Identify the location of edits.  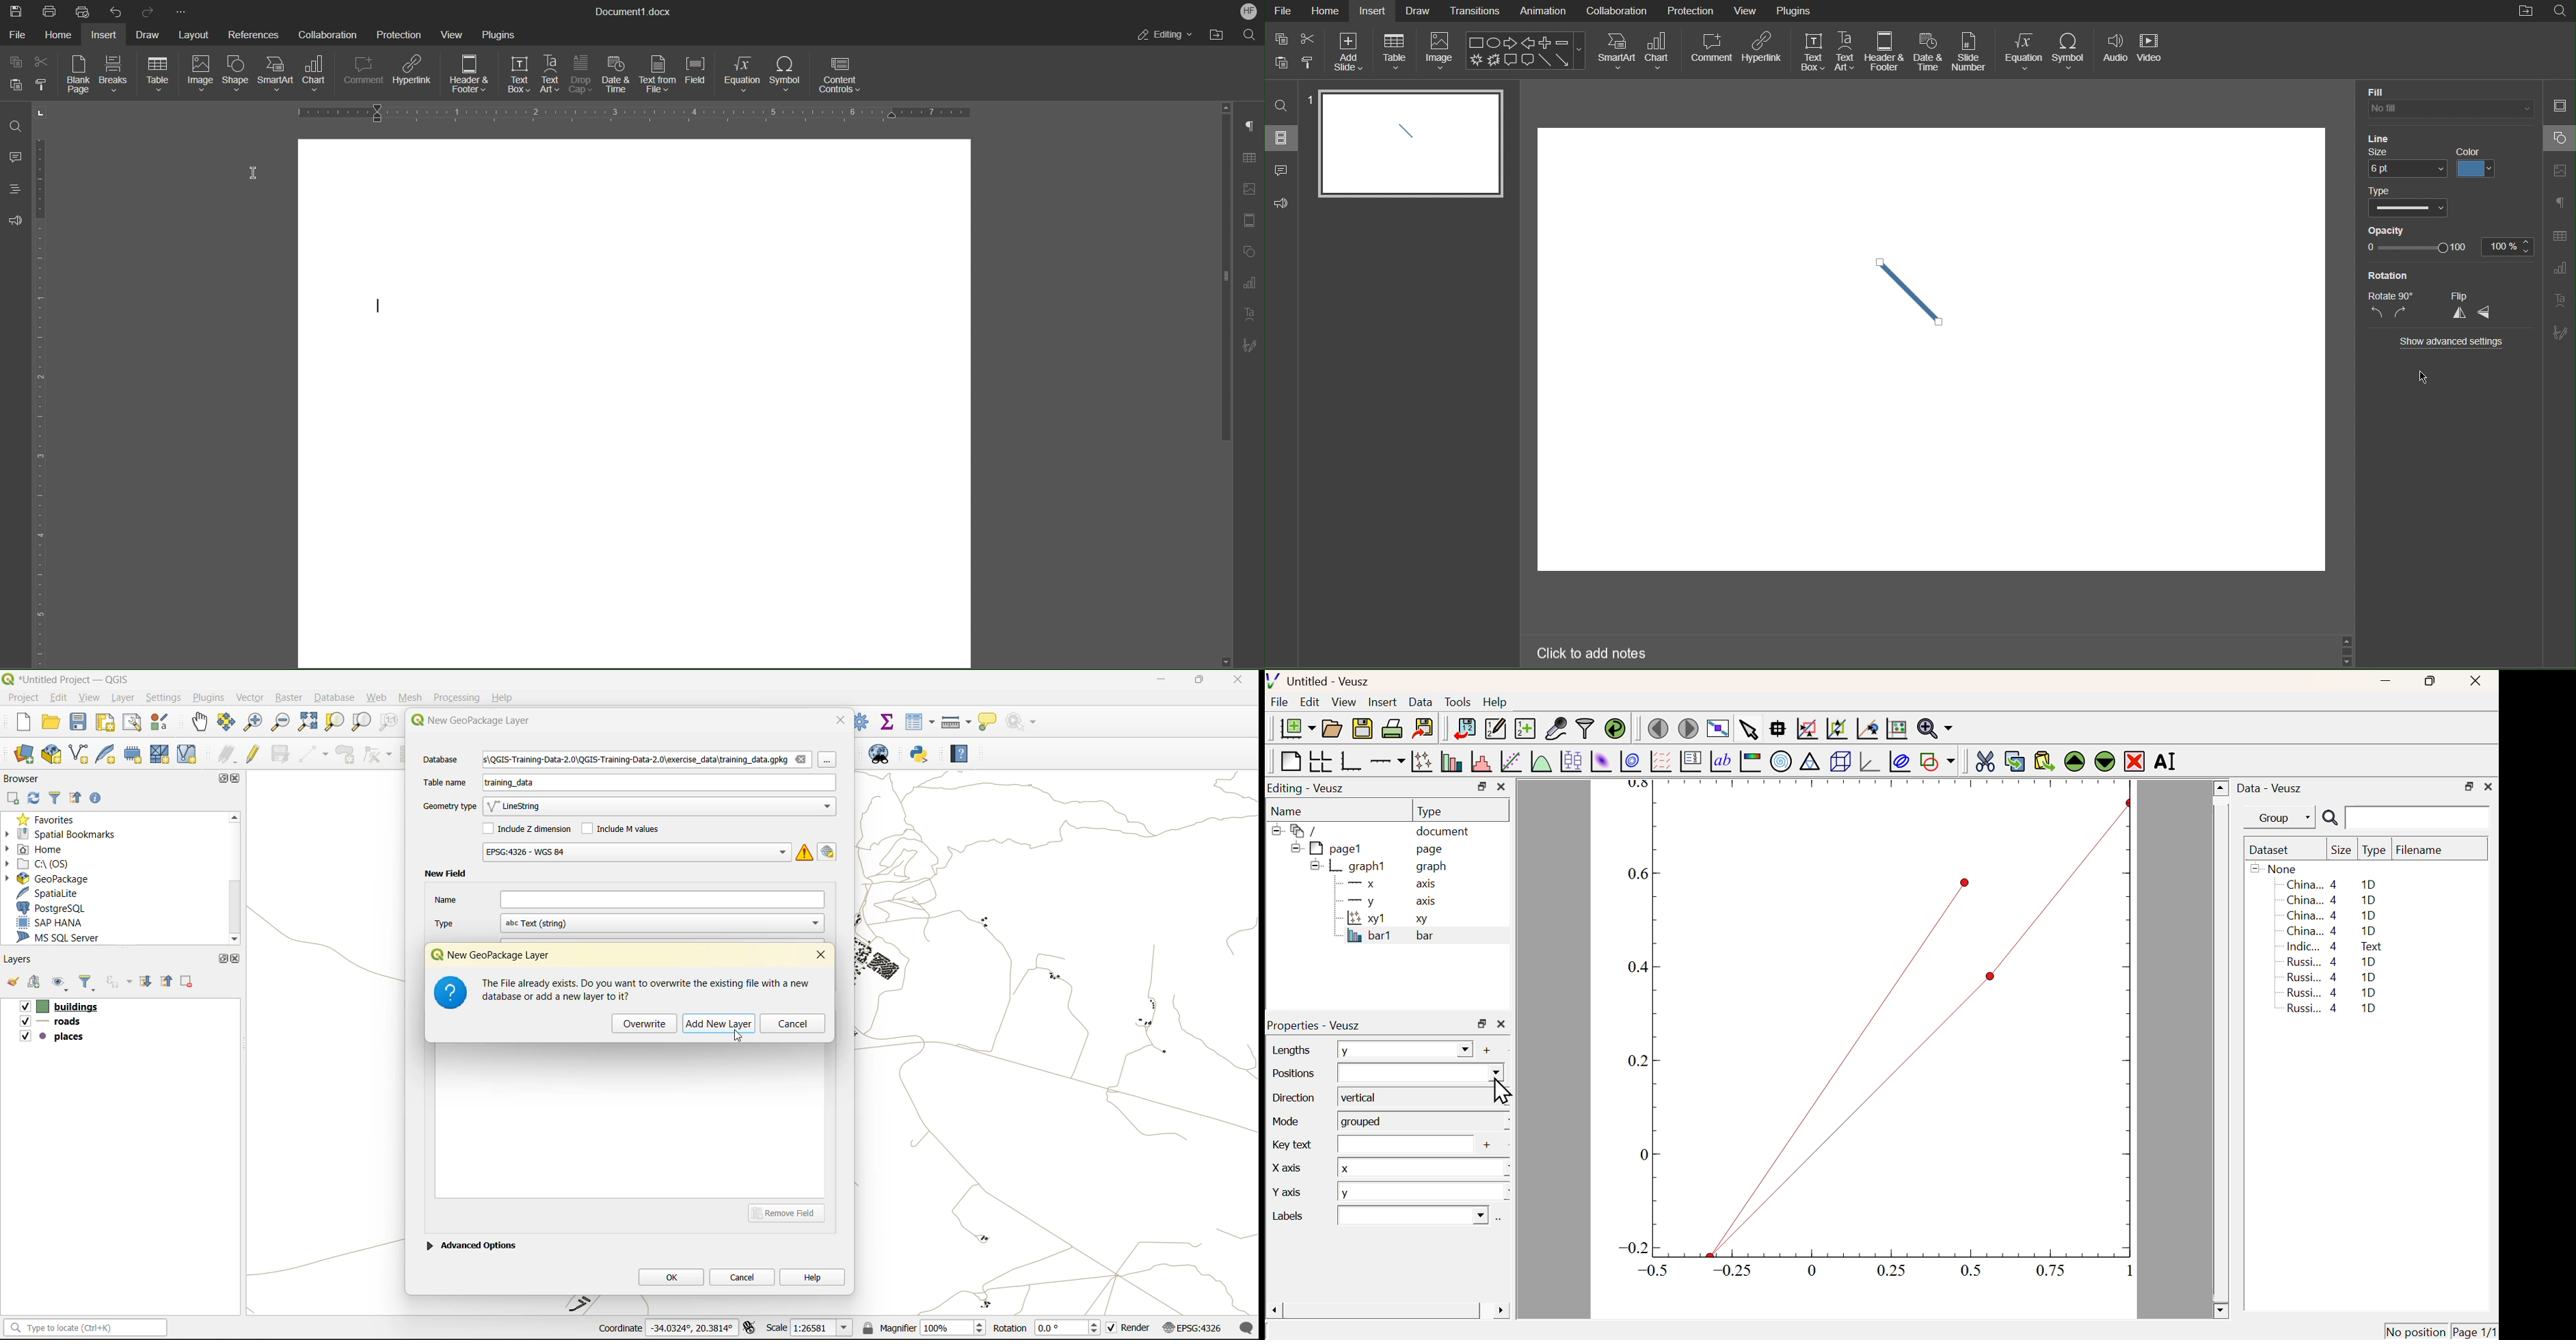
(227, 755).